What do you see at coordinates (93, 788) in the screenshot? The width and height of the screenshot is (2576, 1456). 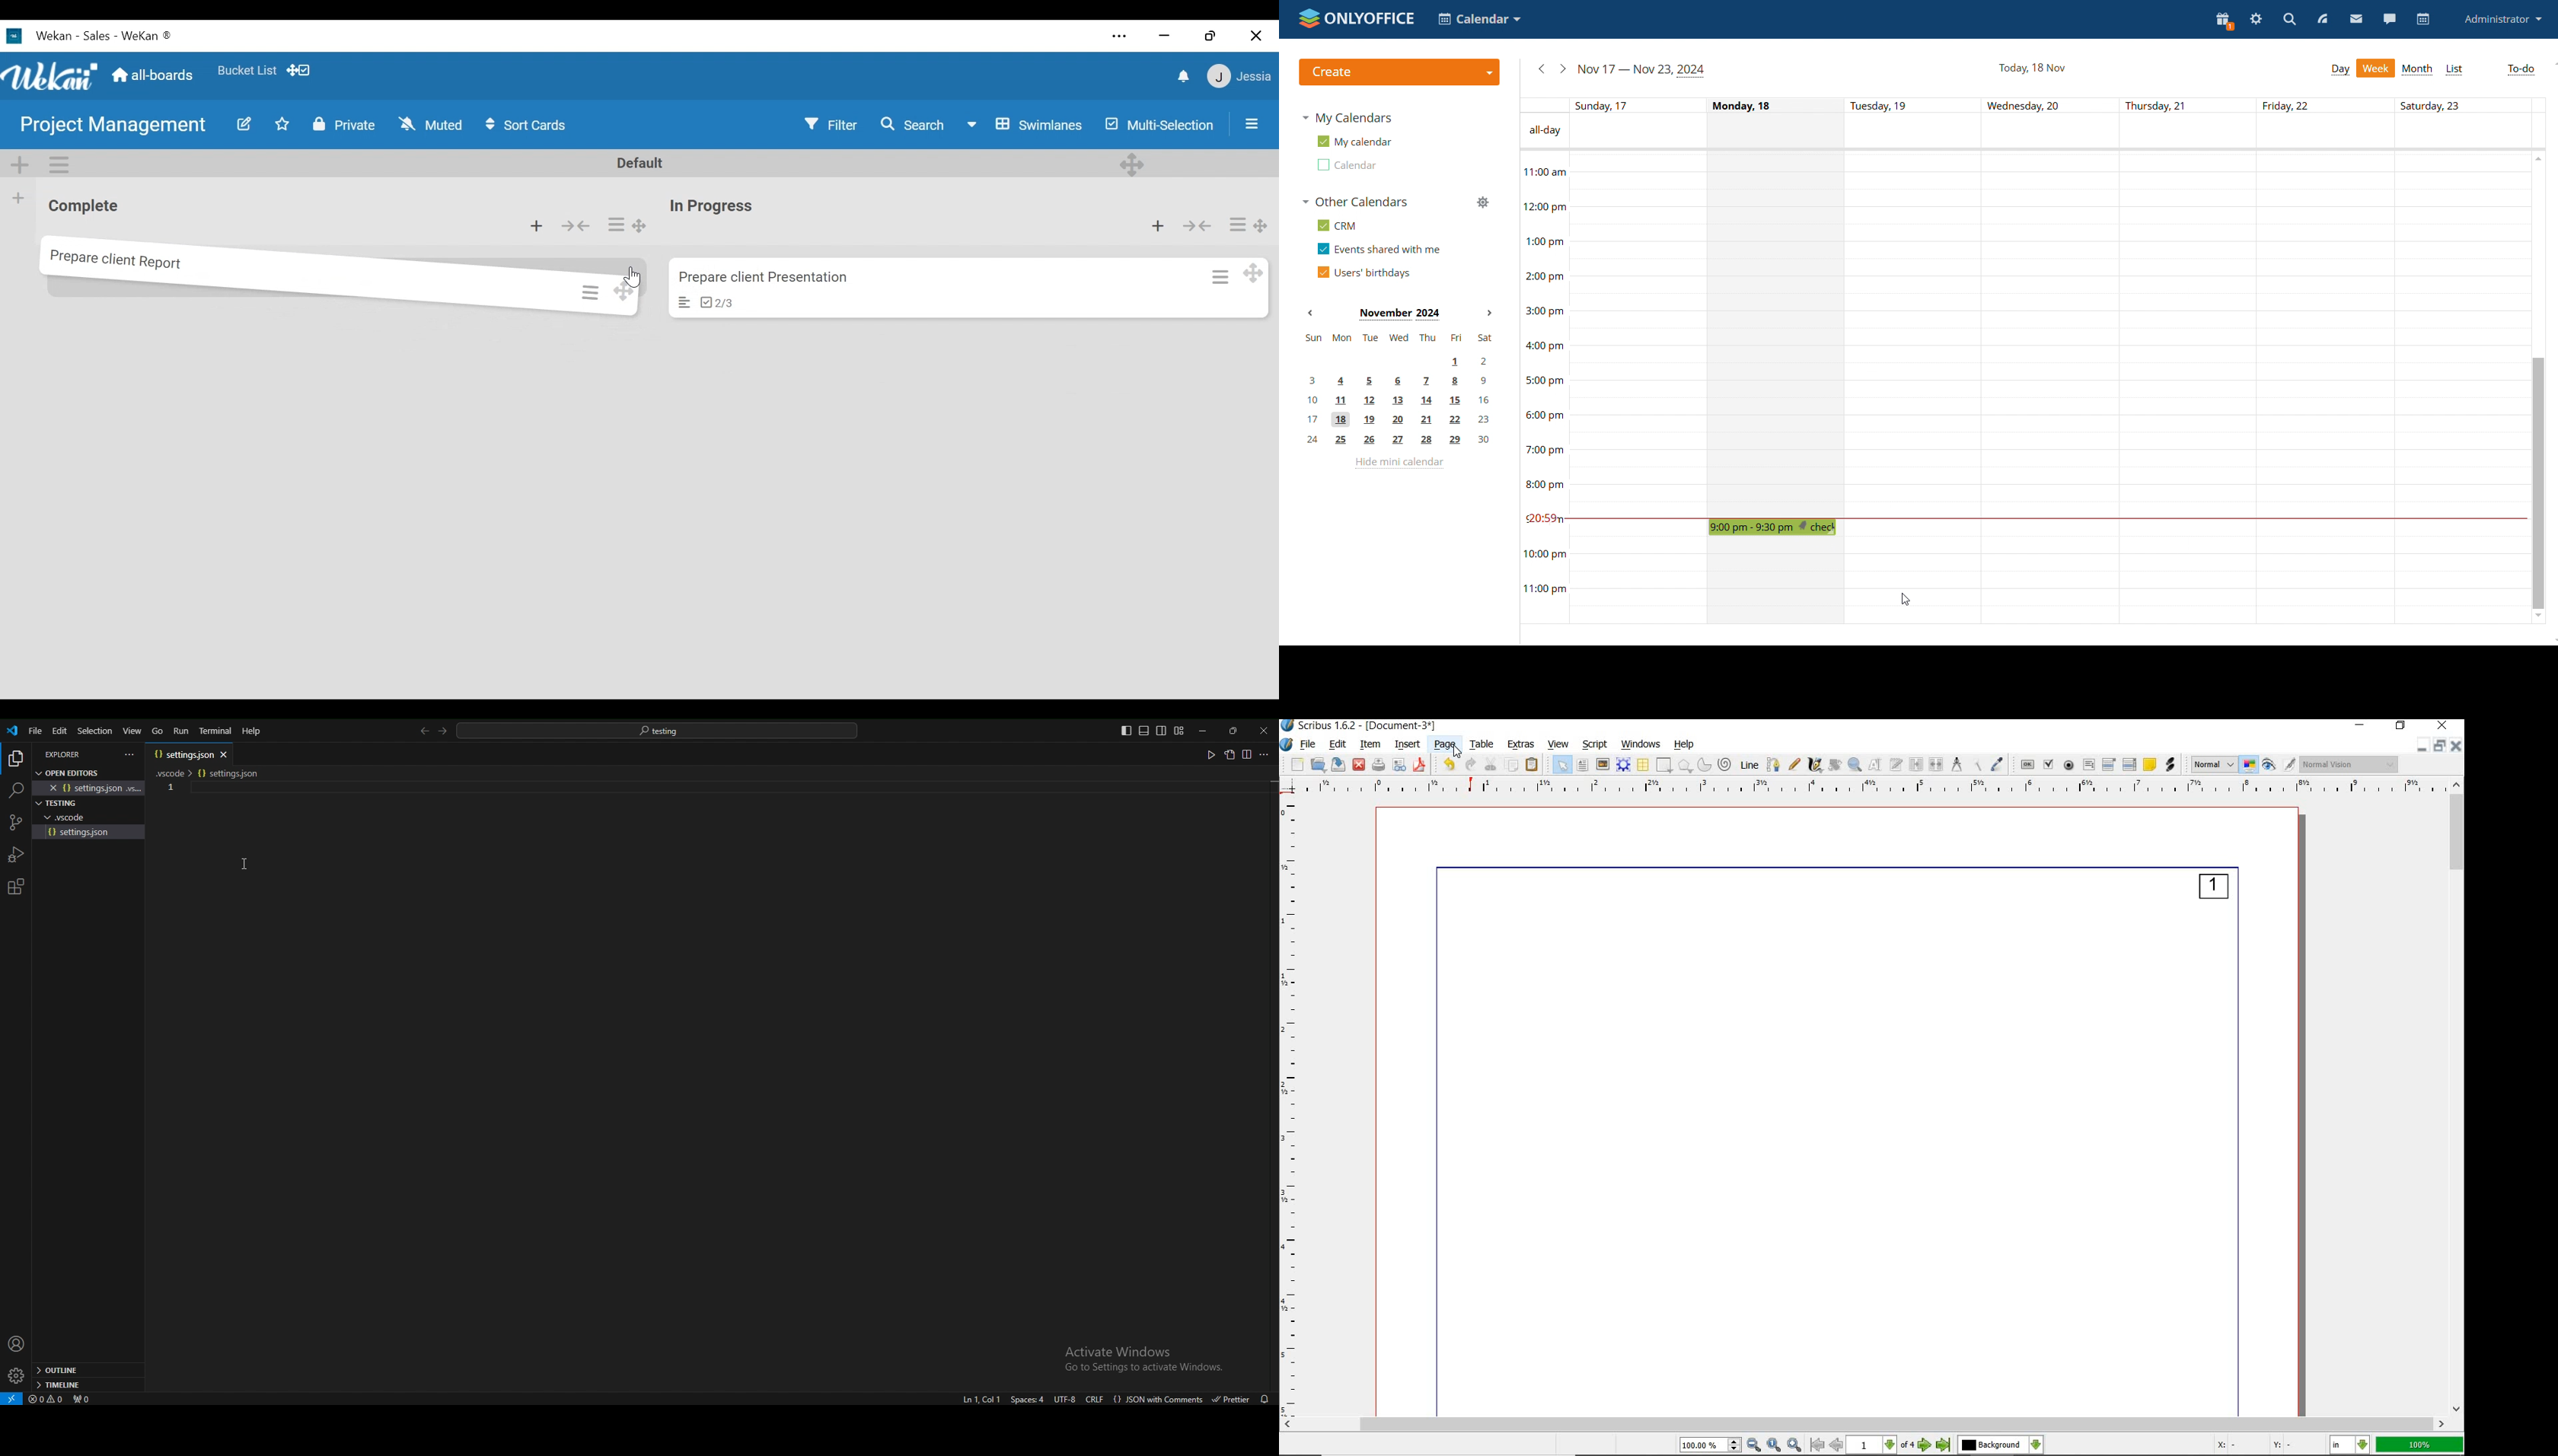 I see `file` at bounding box center [93, 788].